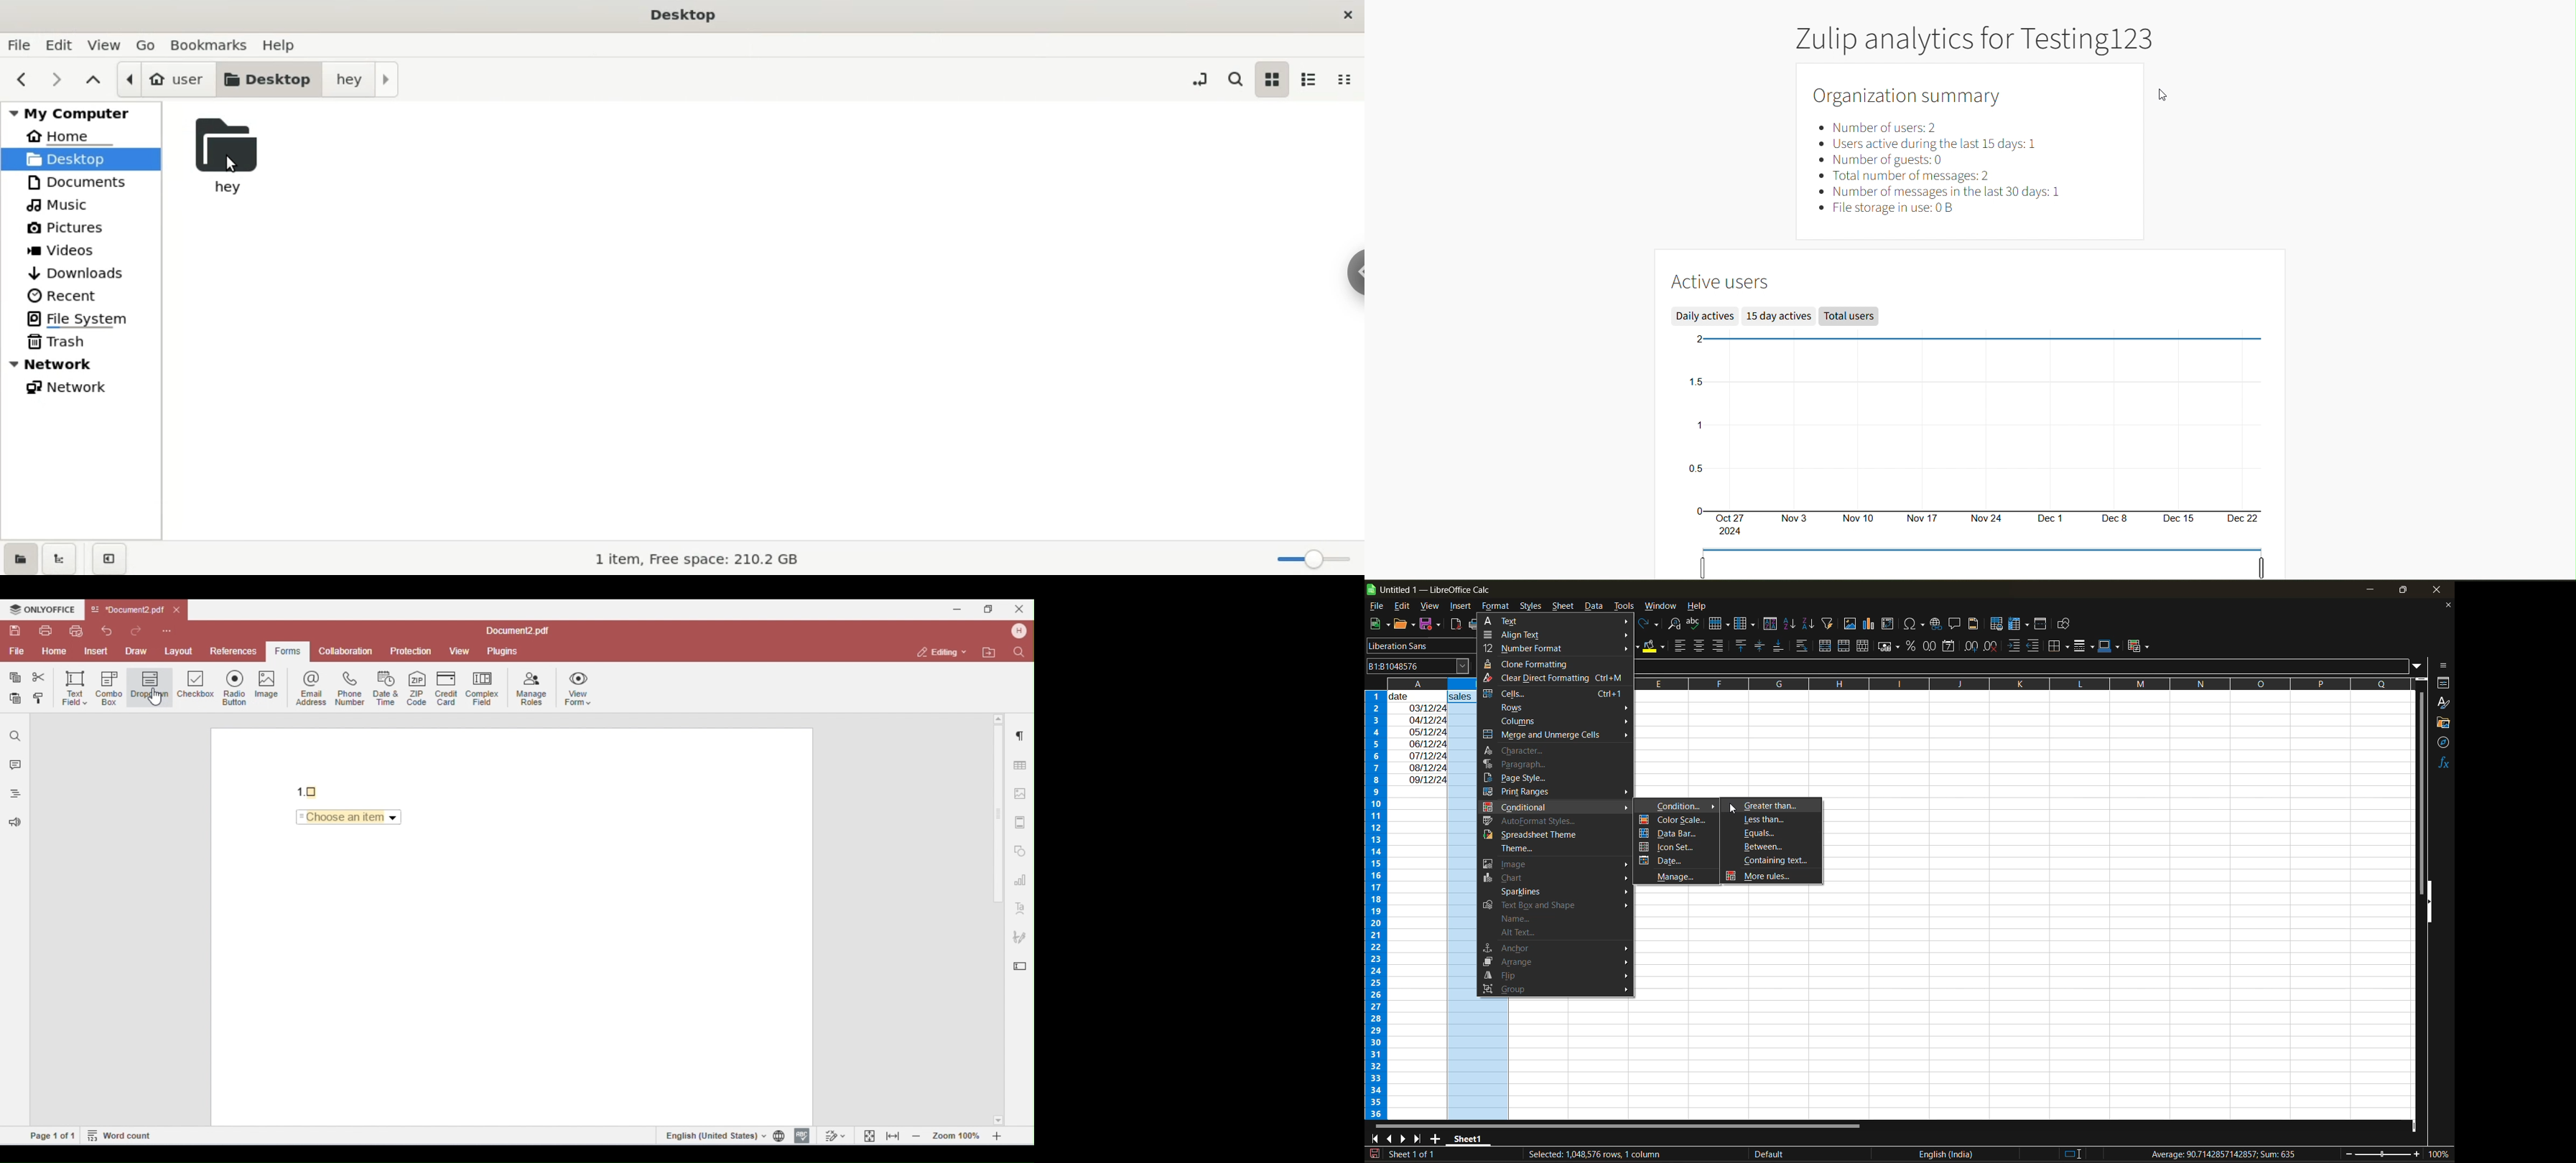  What do you see at coordinates (1553, 805) in the screenshot?
I see `conditional` at bounding box center [1553, 805].